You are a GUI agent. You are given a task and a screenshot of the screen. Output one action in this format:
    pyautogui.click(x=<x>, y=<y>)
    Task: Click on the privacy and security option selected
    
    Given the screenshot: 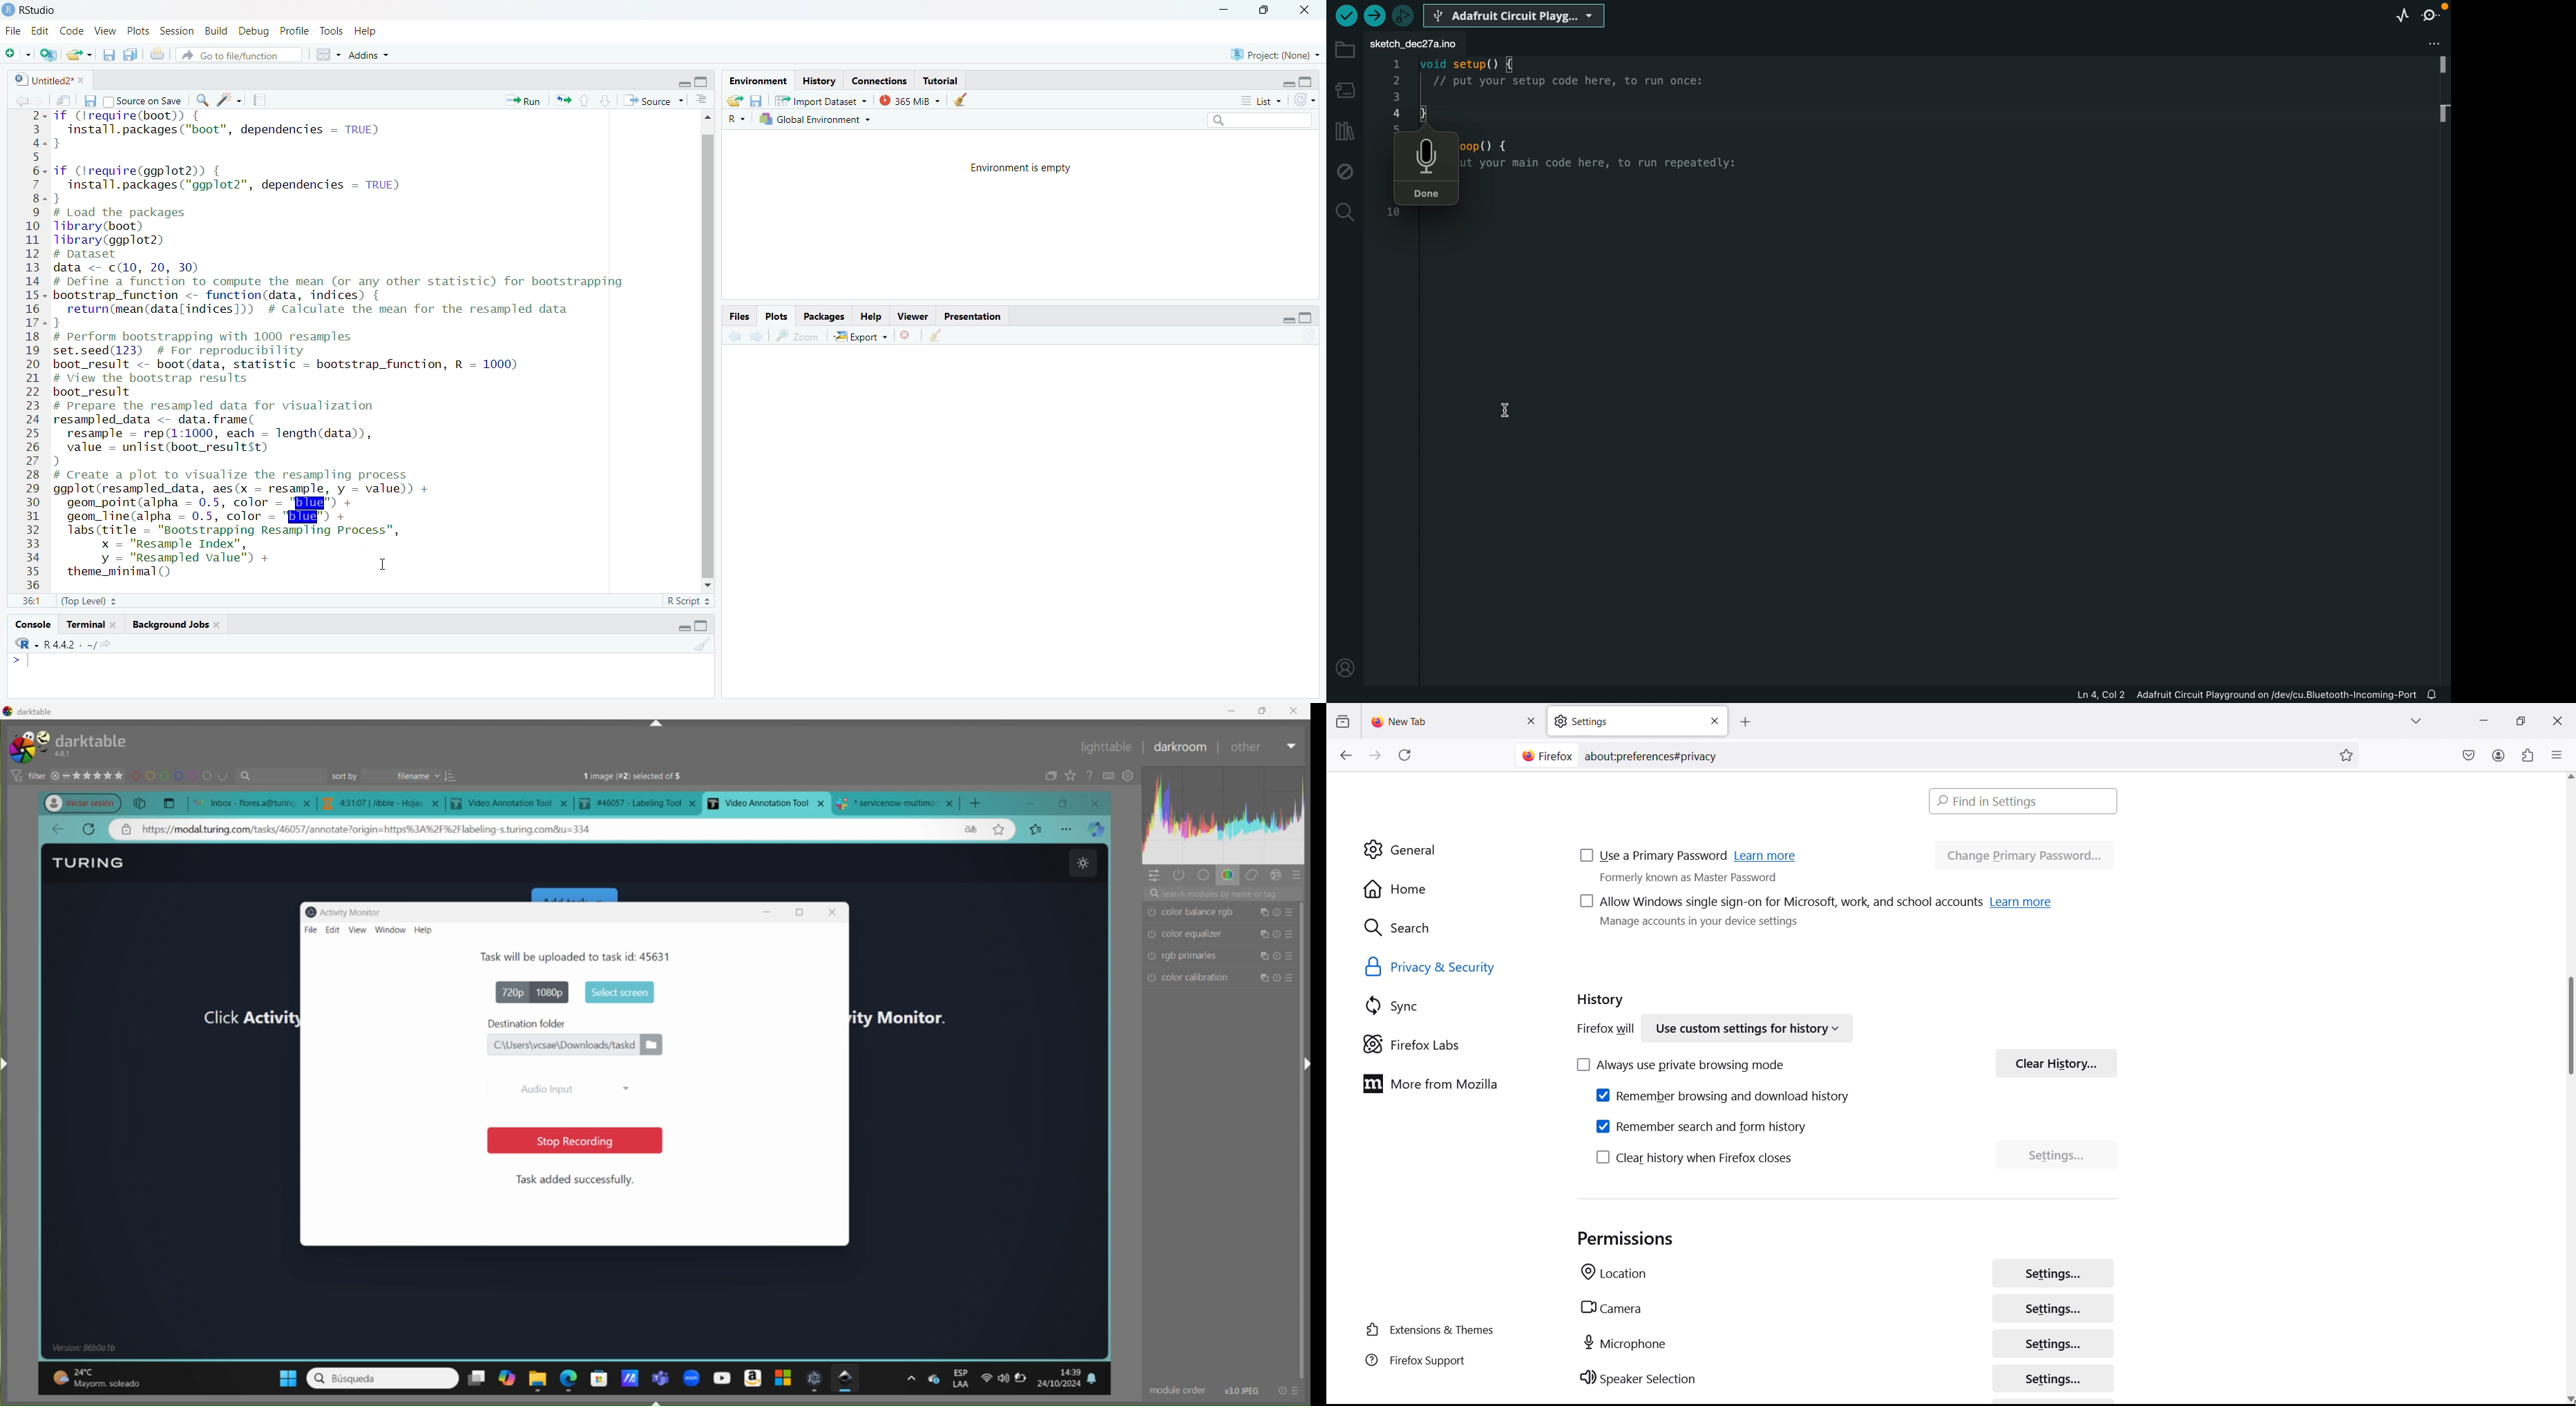 What is the action you would take?
    pyautogui.click(x=1445, y=969)
    